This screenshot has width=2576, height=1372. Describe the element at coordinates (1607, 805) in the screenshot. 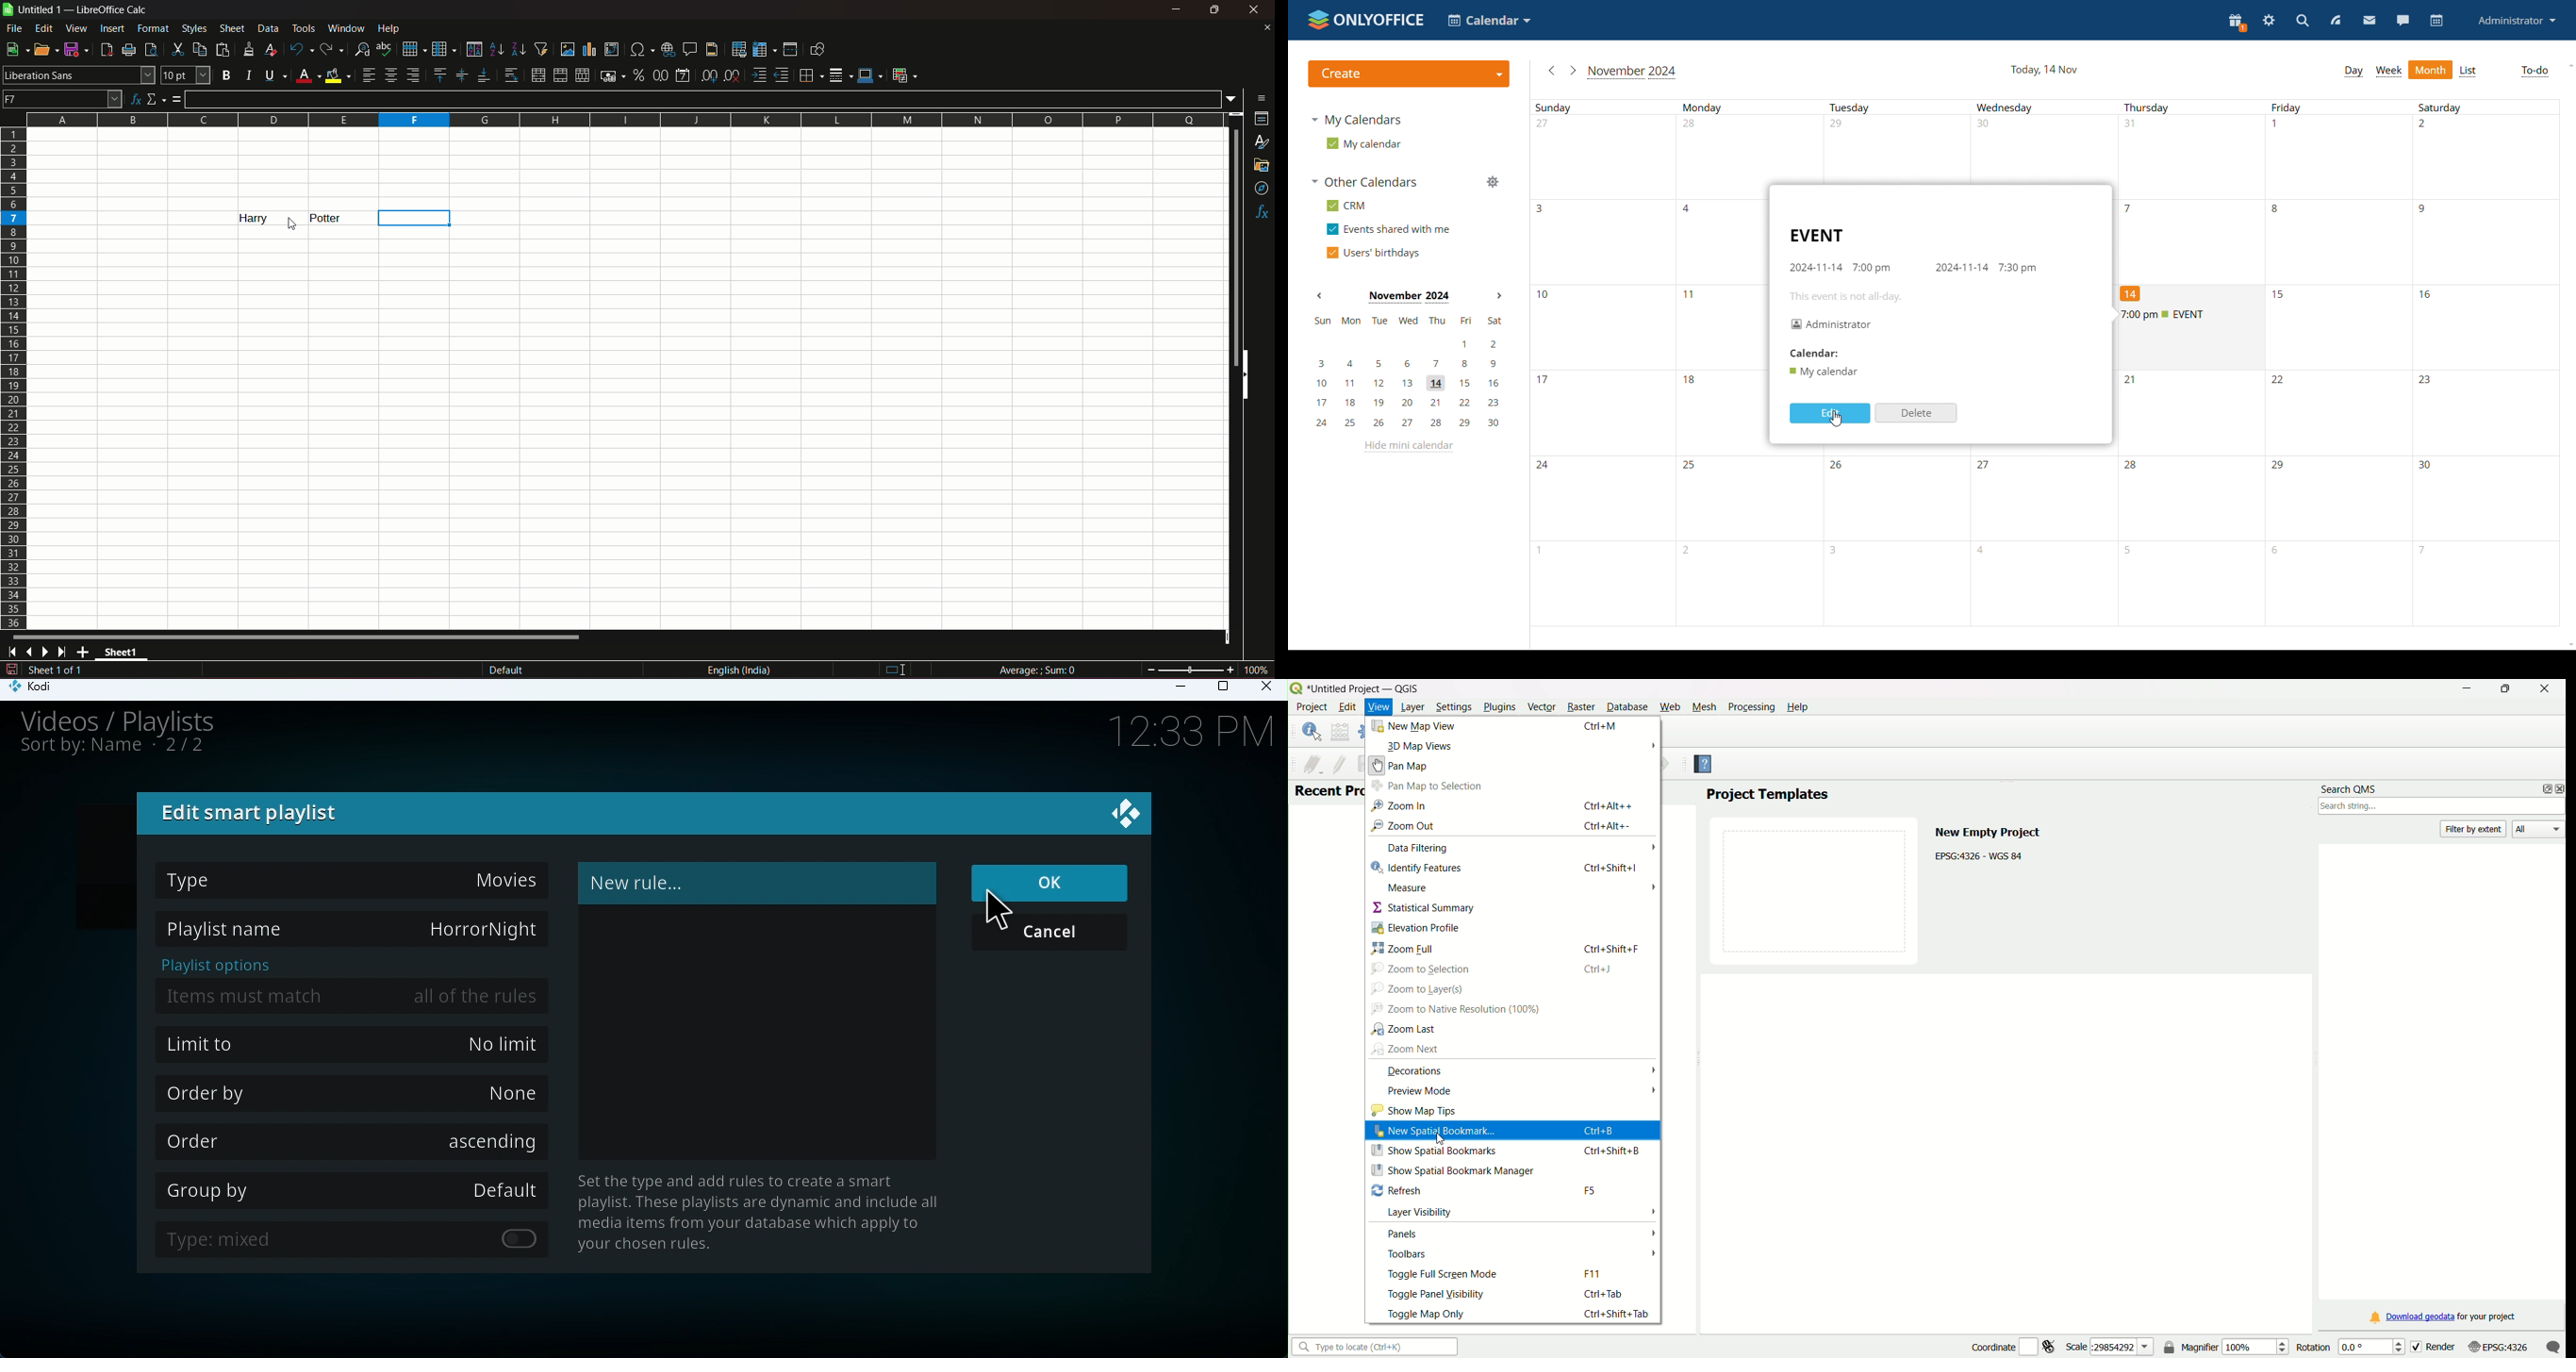

I see `ctrl+alt++` at that location.